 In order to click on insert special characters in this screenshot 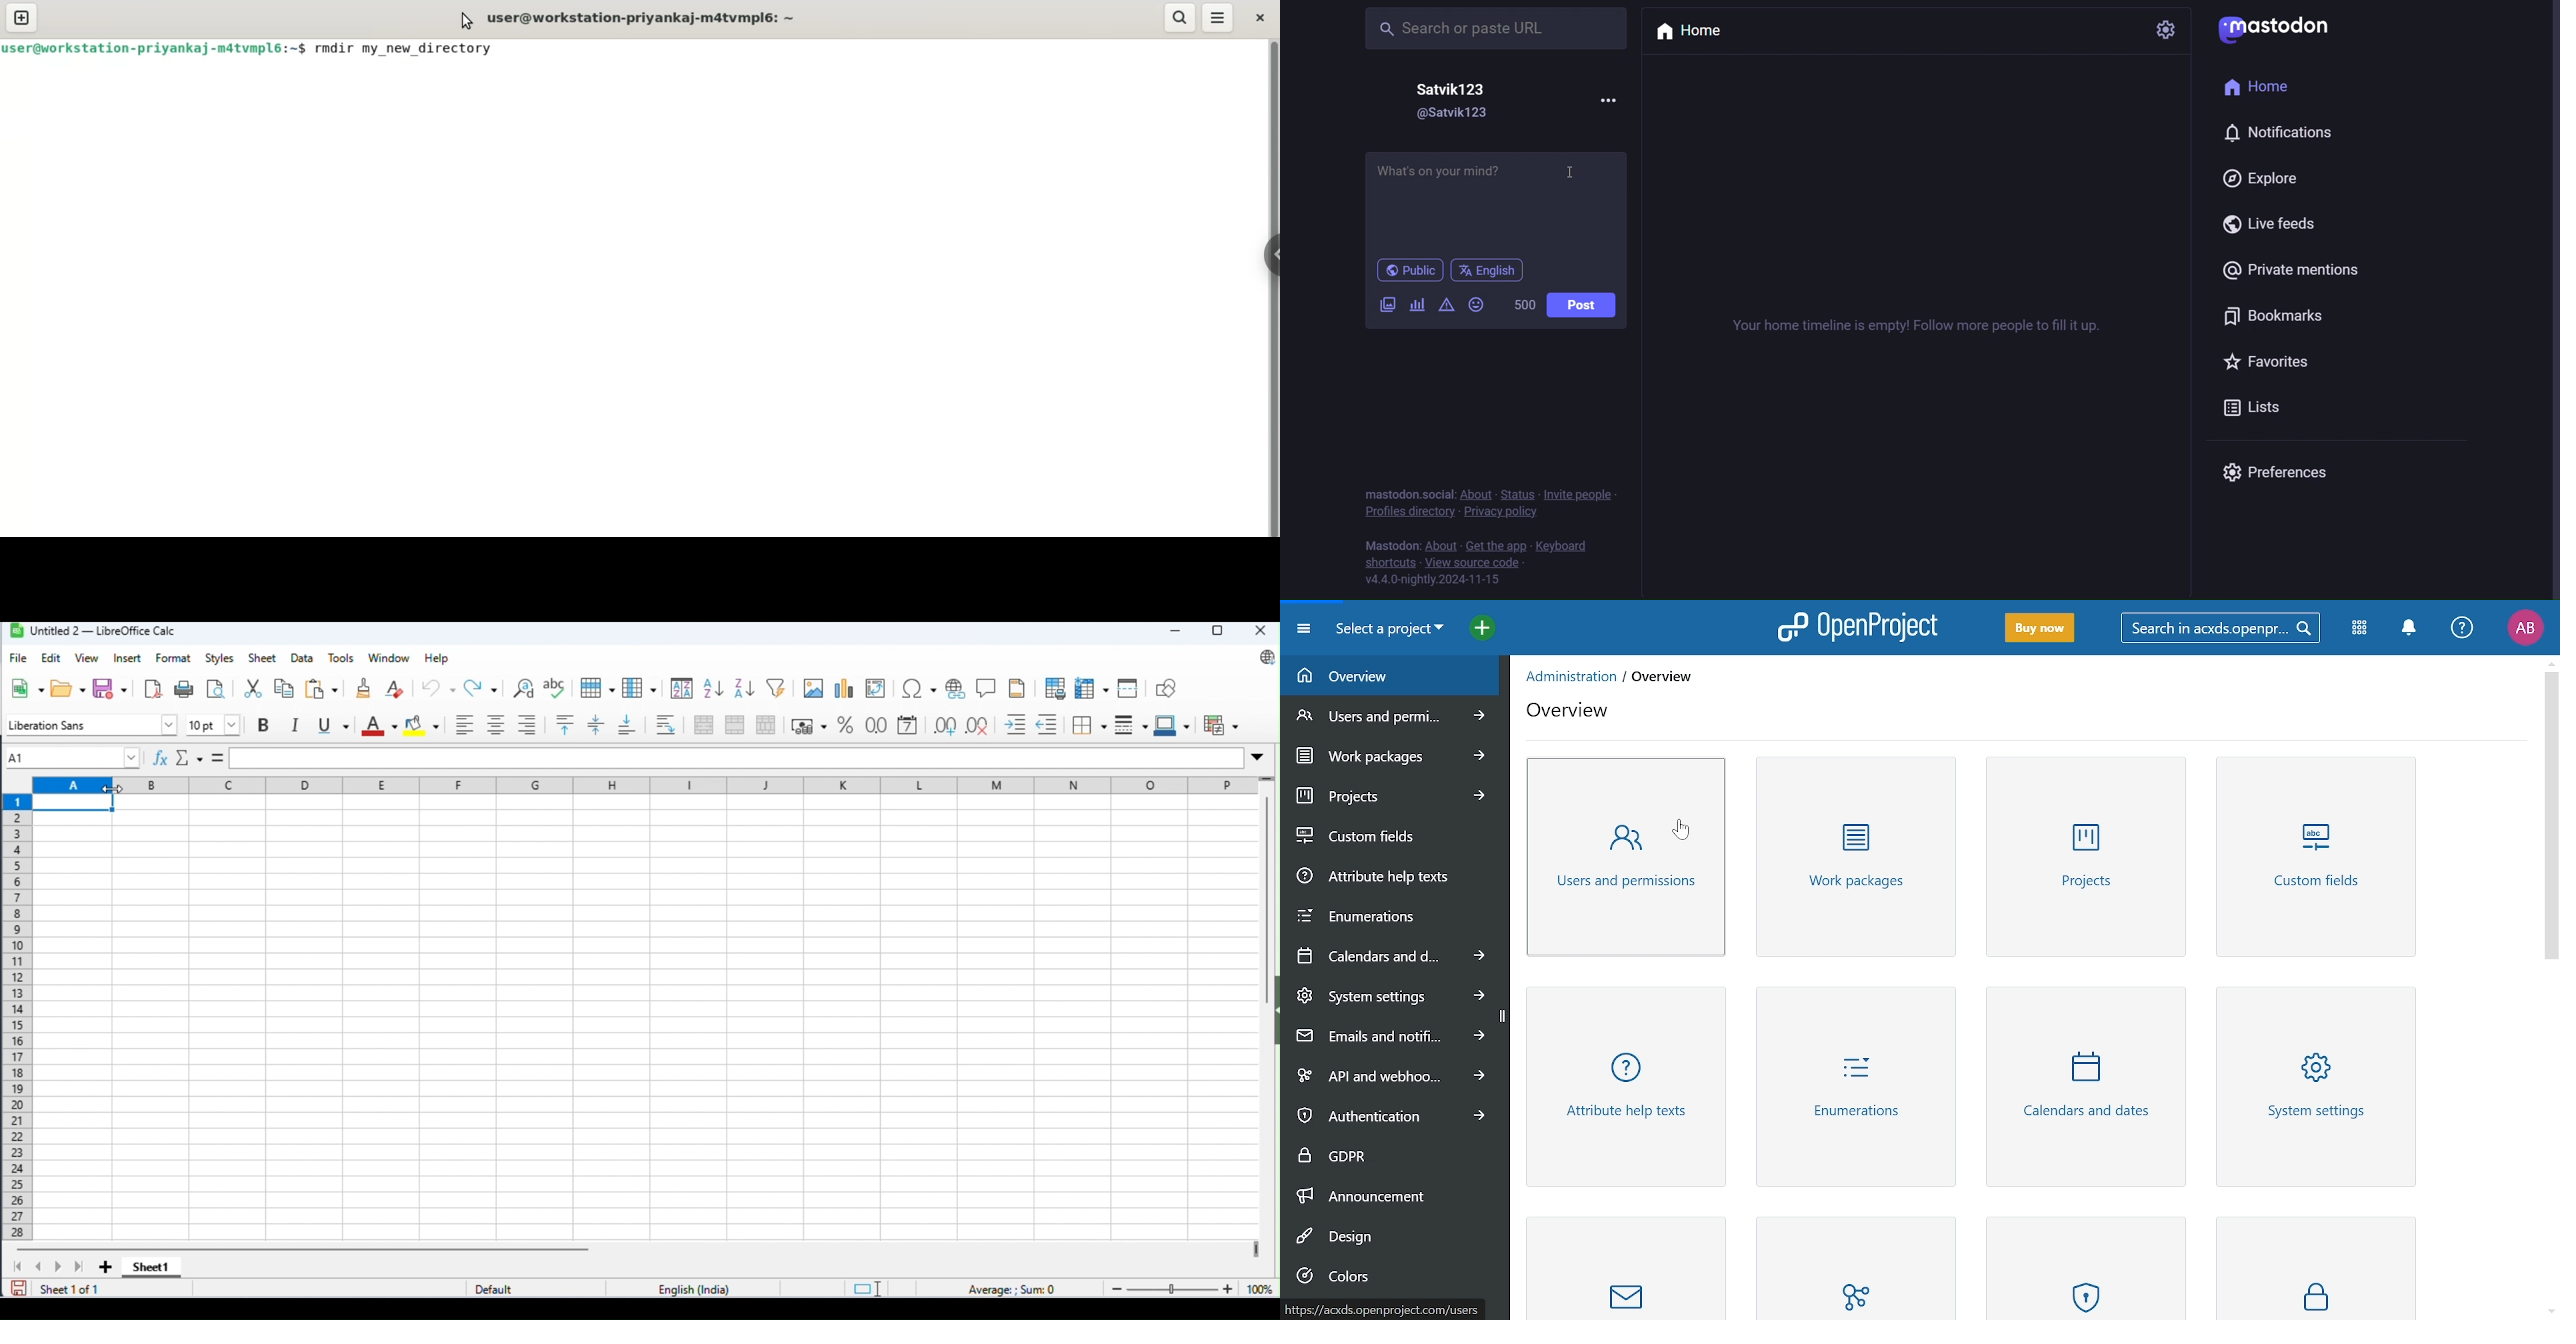, I will do `click(920, 689)`.